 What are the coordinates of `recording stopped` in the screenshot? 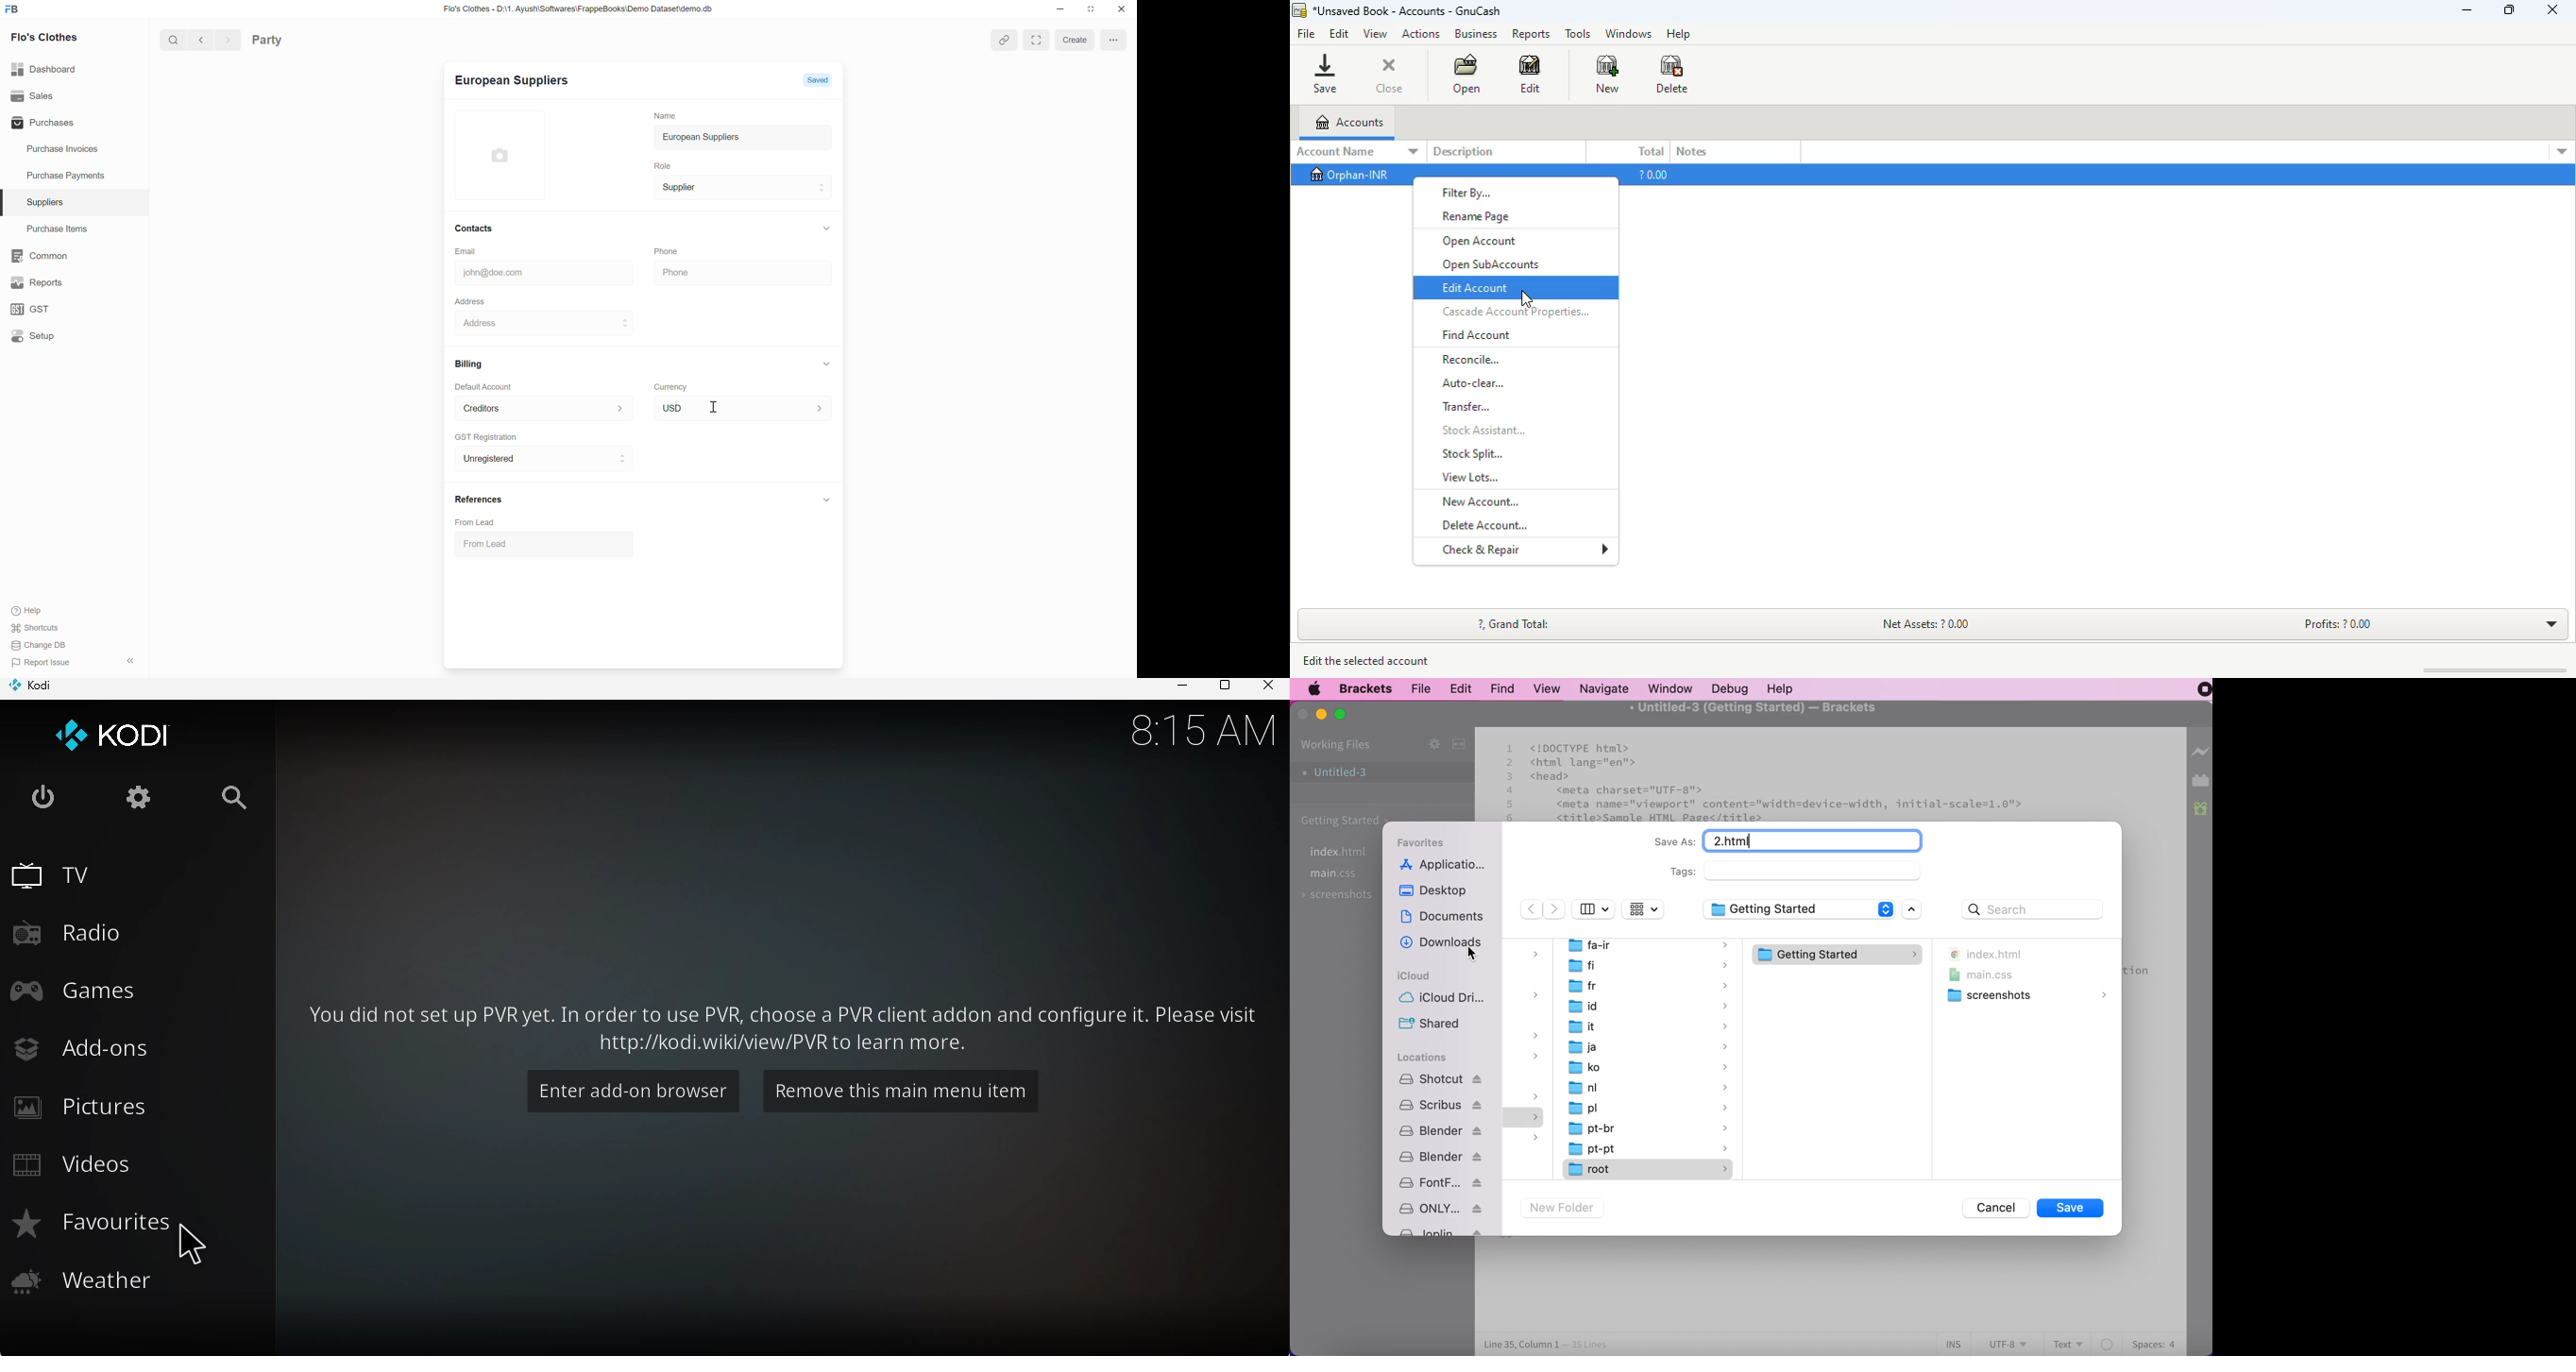 It's located at (2205, 690).